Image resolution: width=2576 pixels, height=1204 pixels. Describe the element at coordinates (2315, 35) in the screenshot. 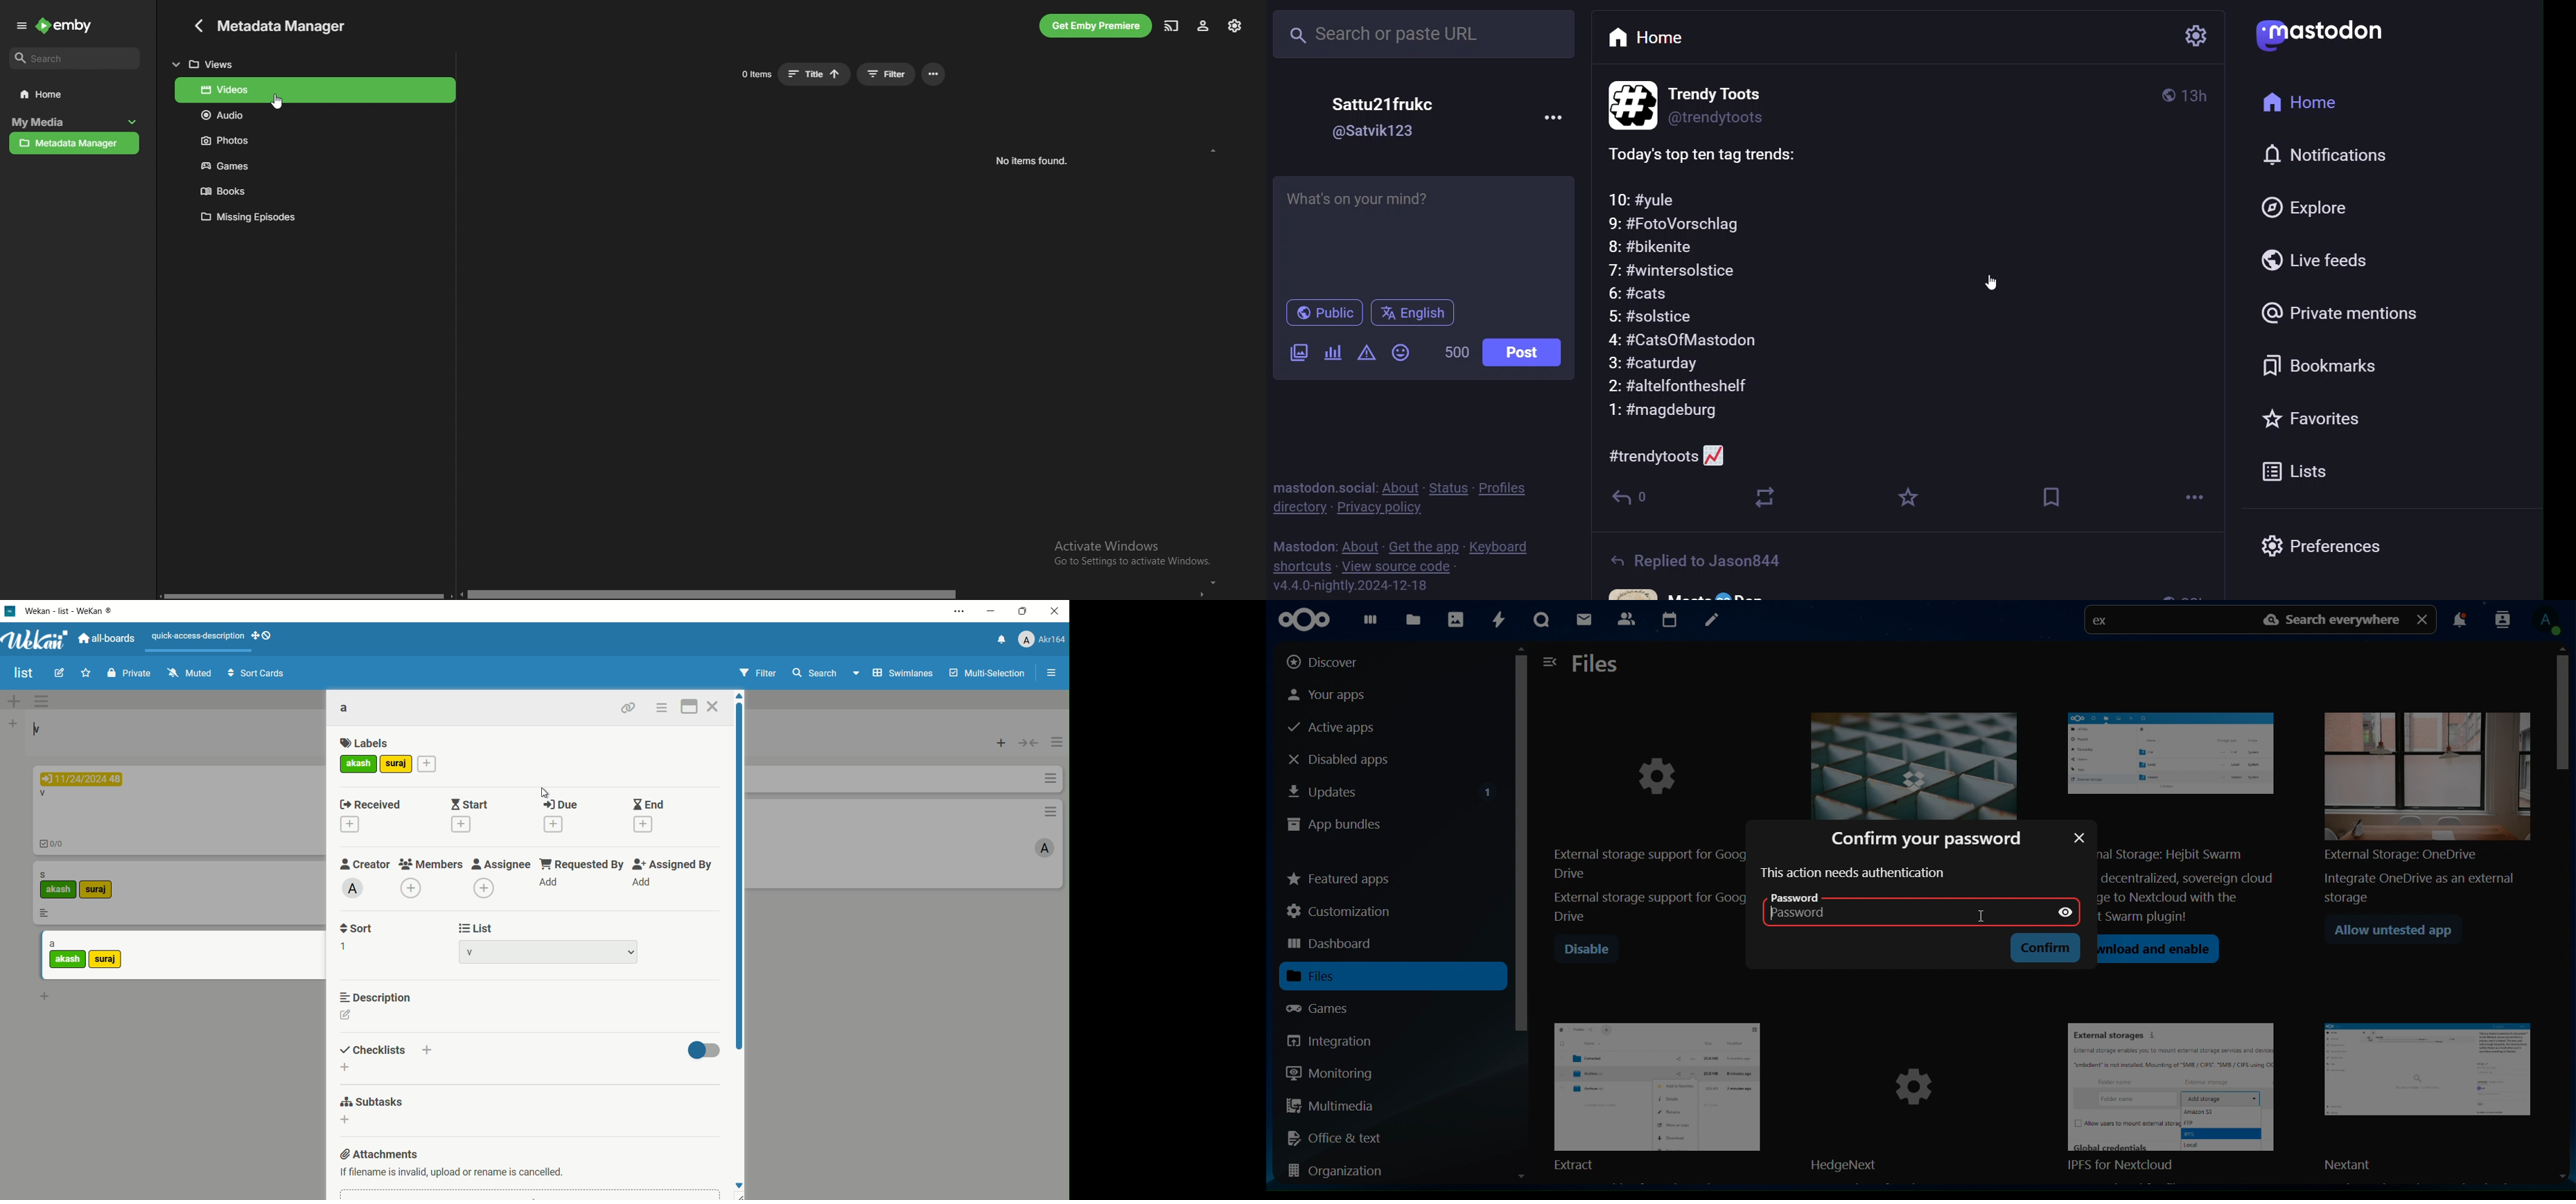

I see `mastodon` at that location.